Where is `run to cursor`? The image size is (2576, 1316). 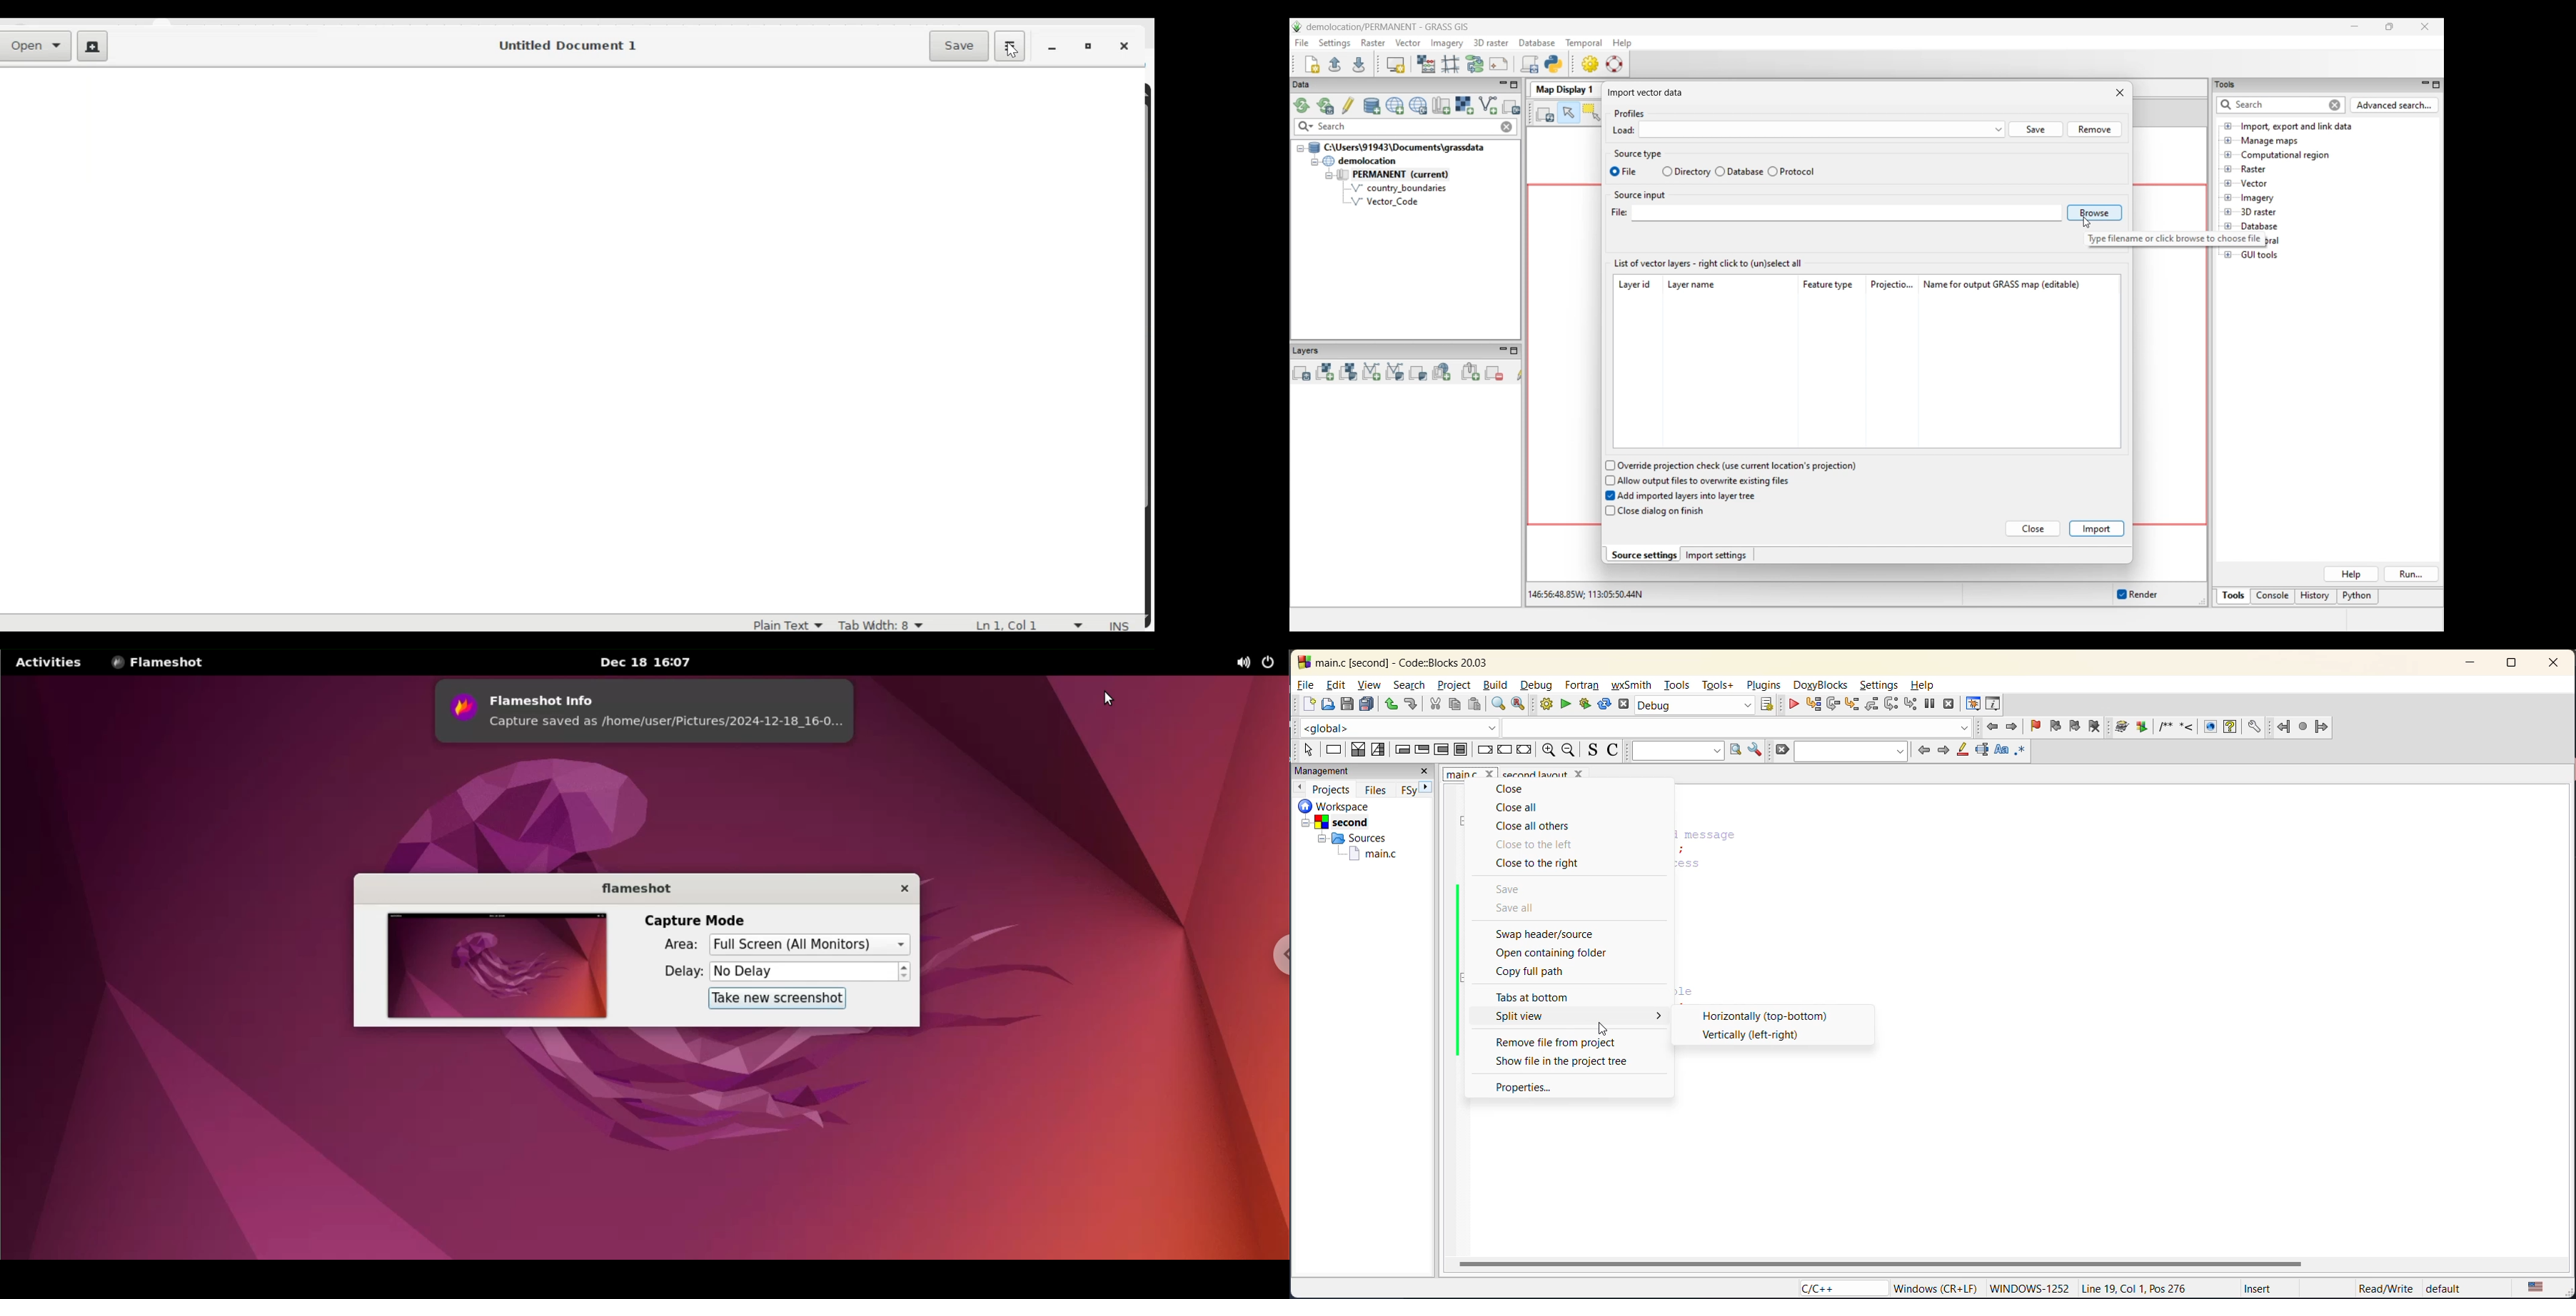
run to cursor is located at coordinates (1813, 704).